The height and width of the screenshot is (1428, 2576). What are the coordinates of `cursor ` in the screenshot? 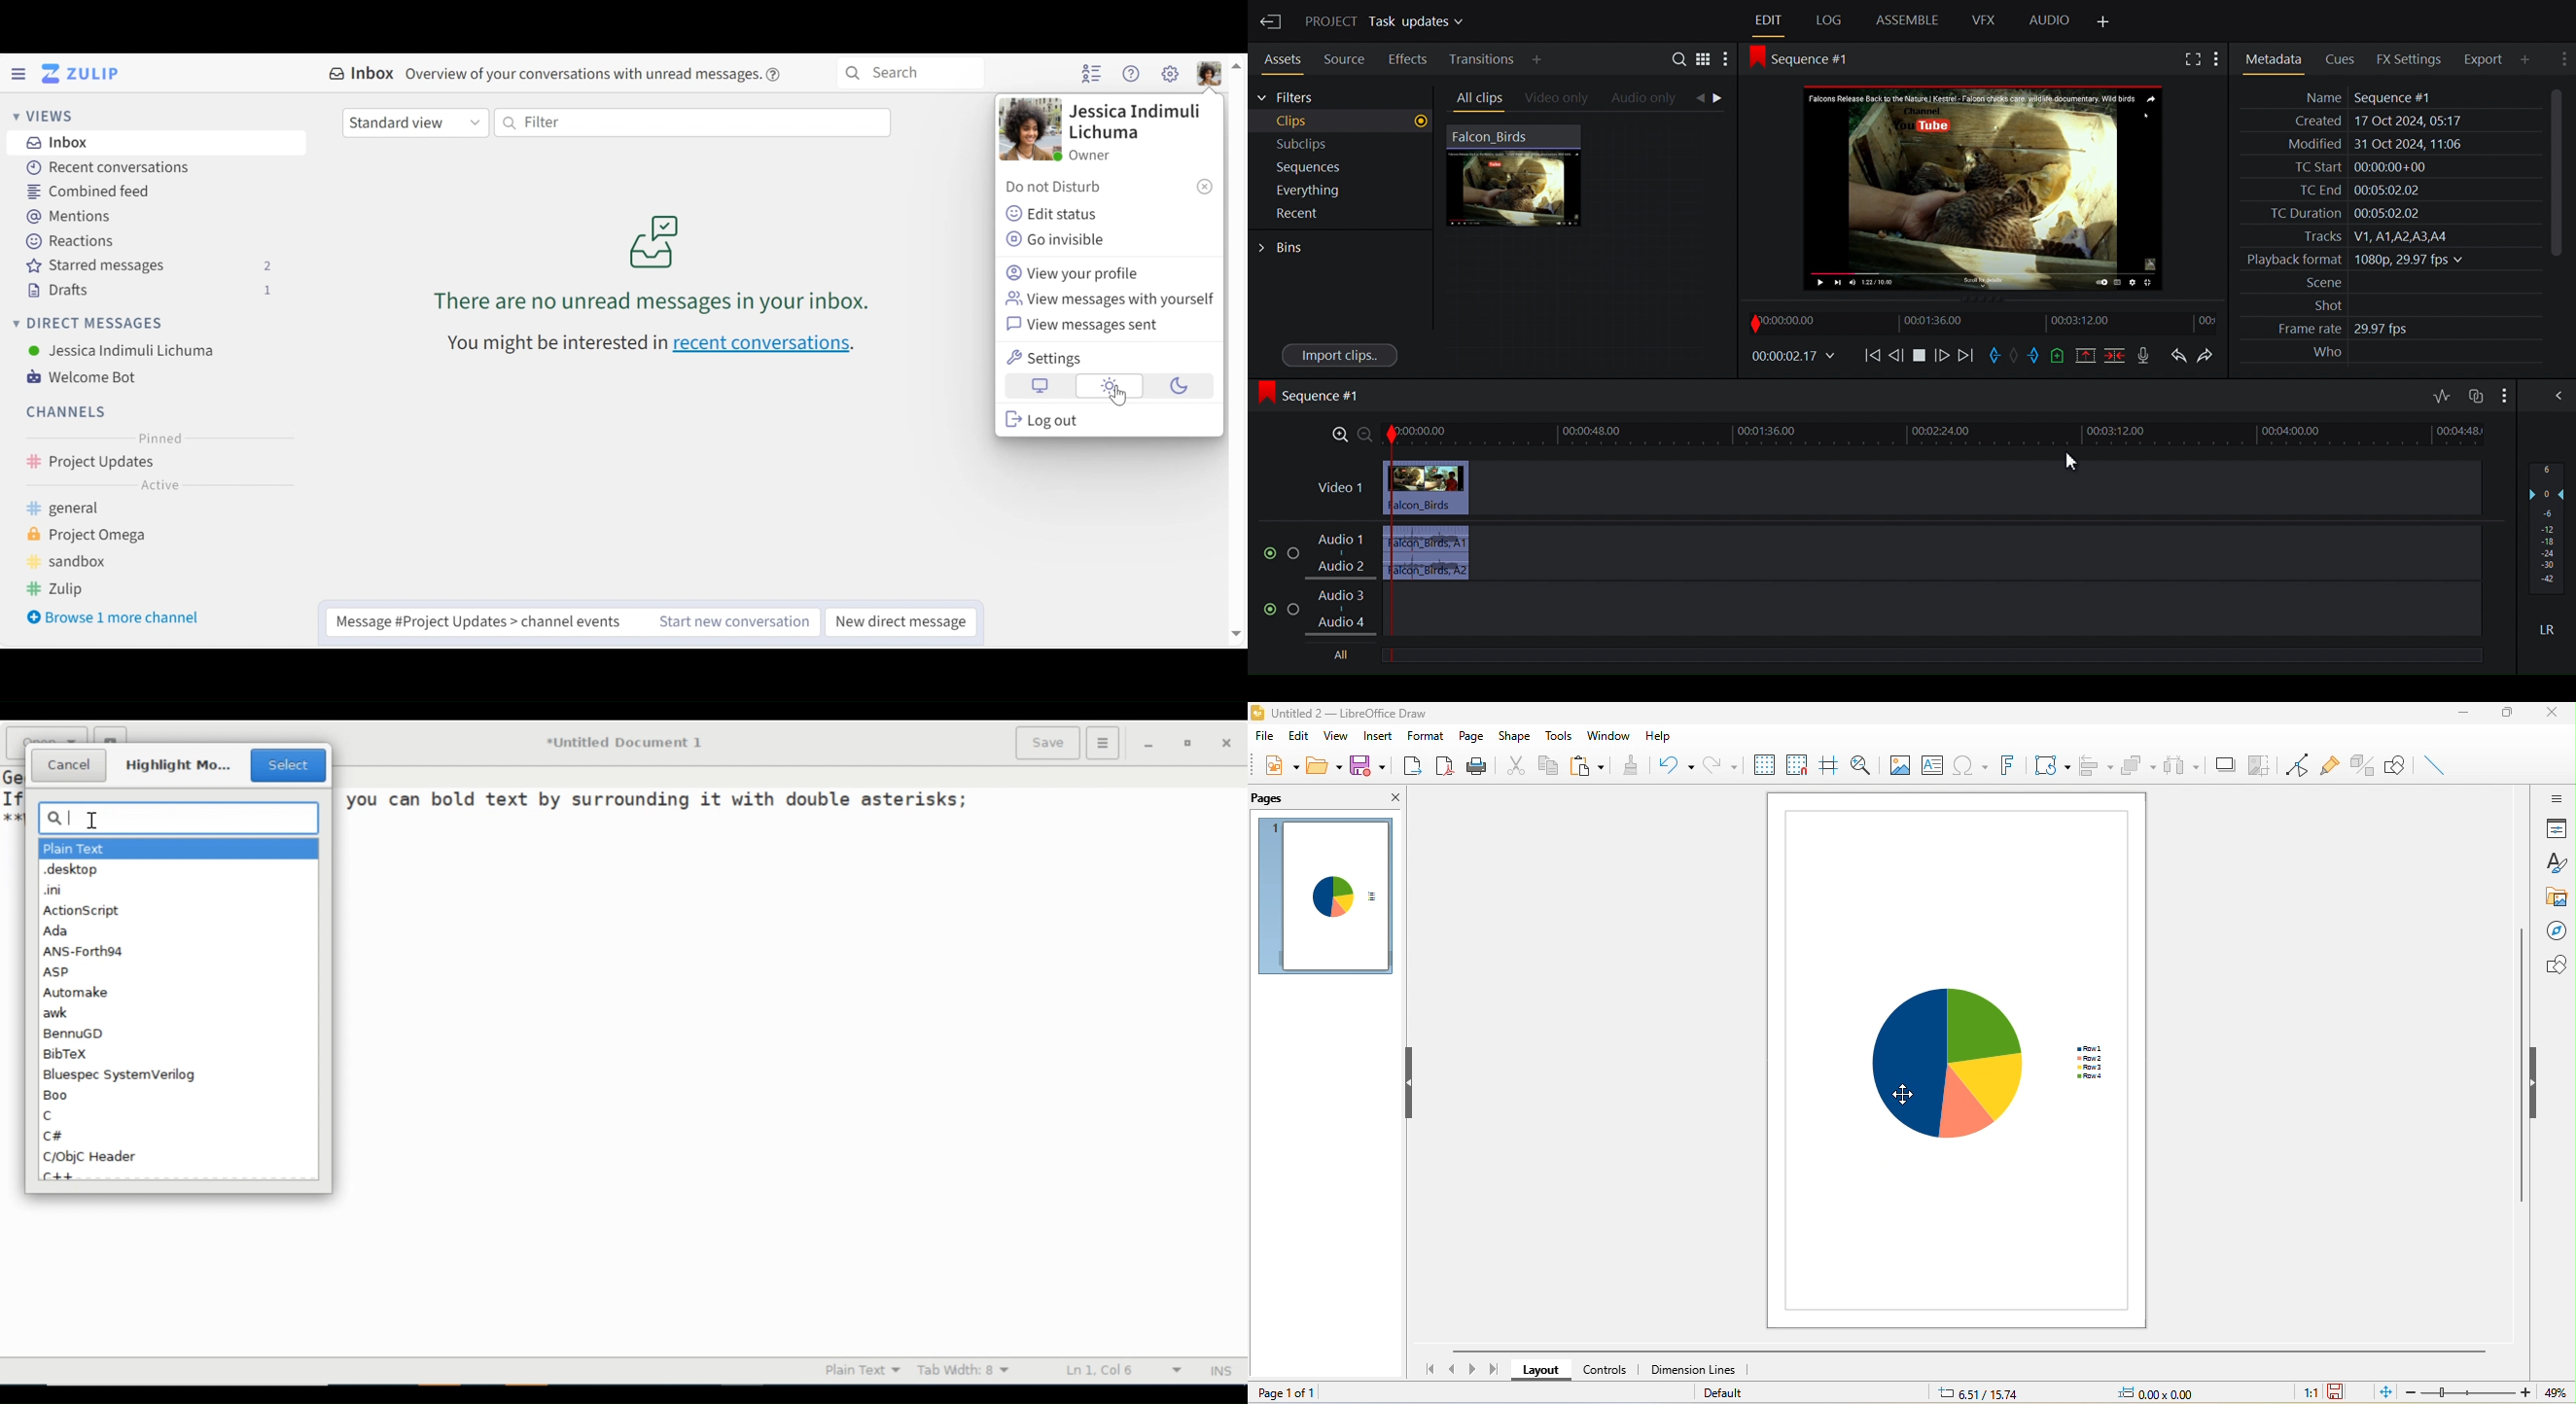 It's located at (1912, 1094).